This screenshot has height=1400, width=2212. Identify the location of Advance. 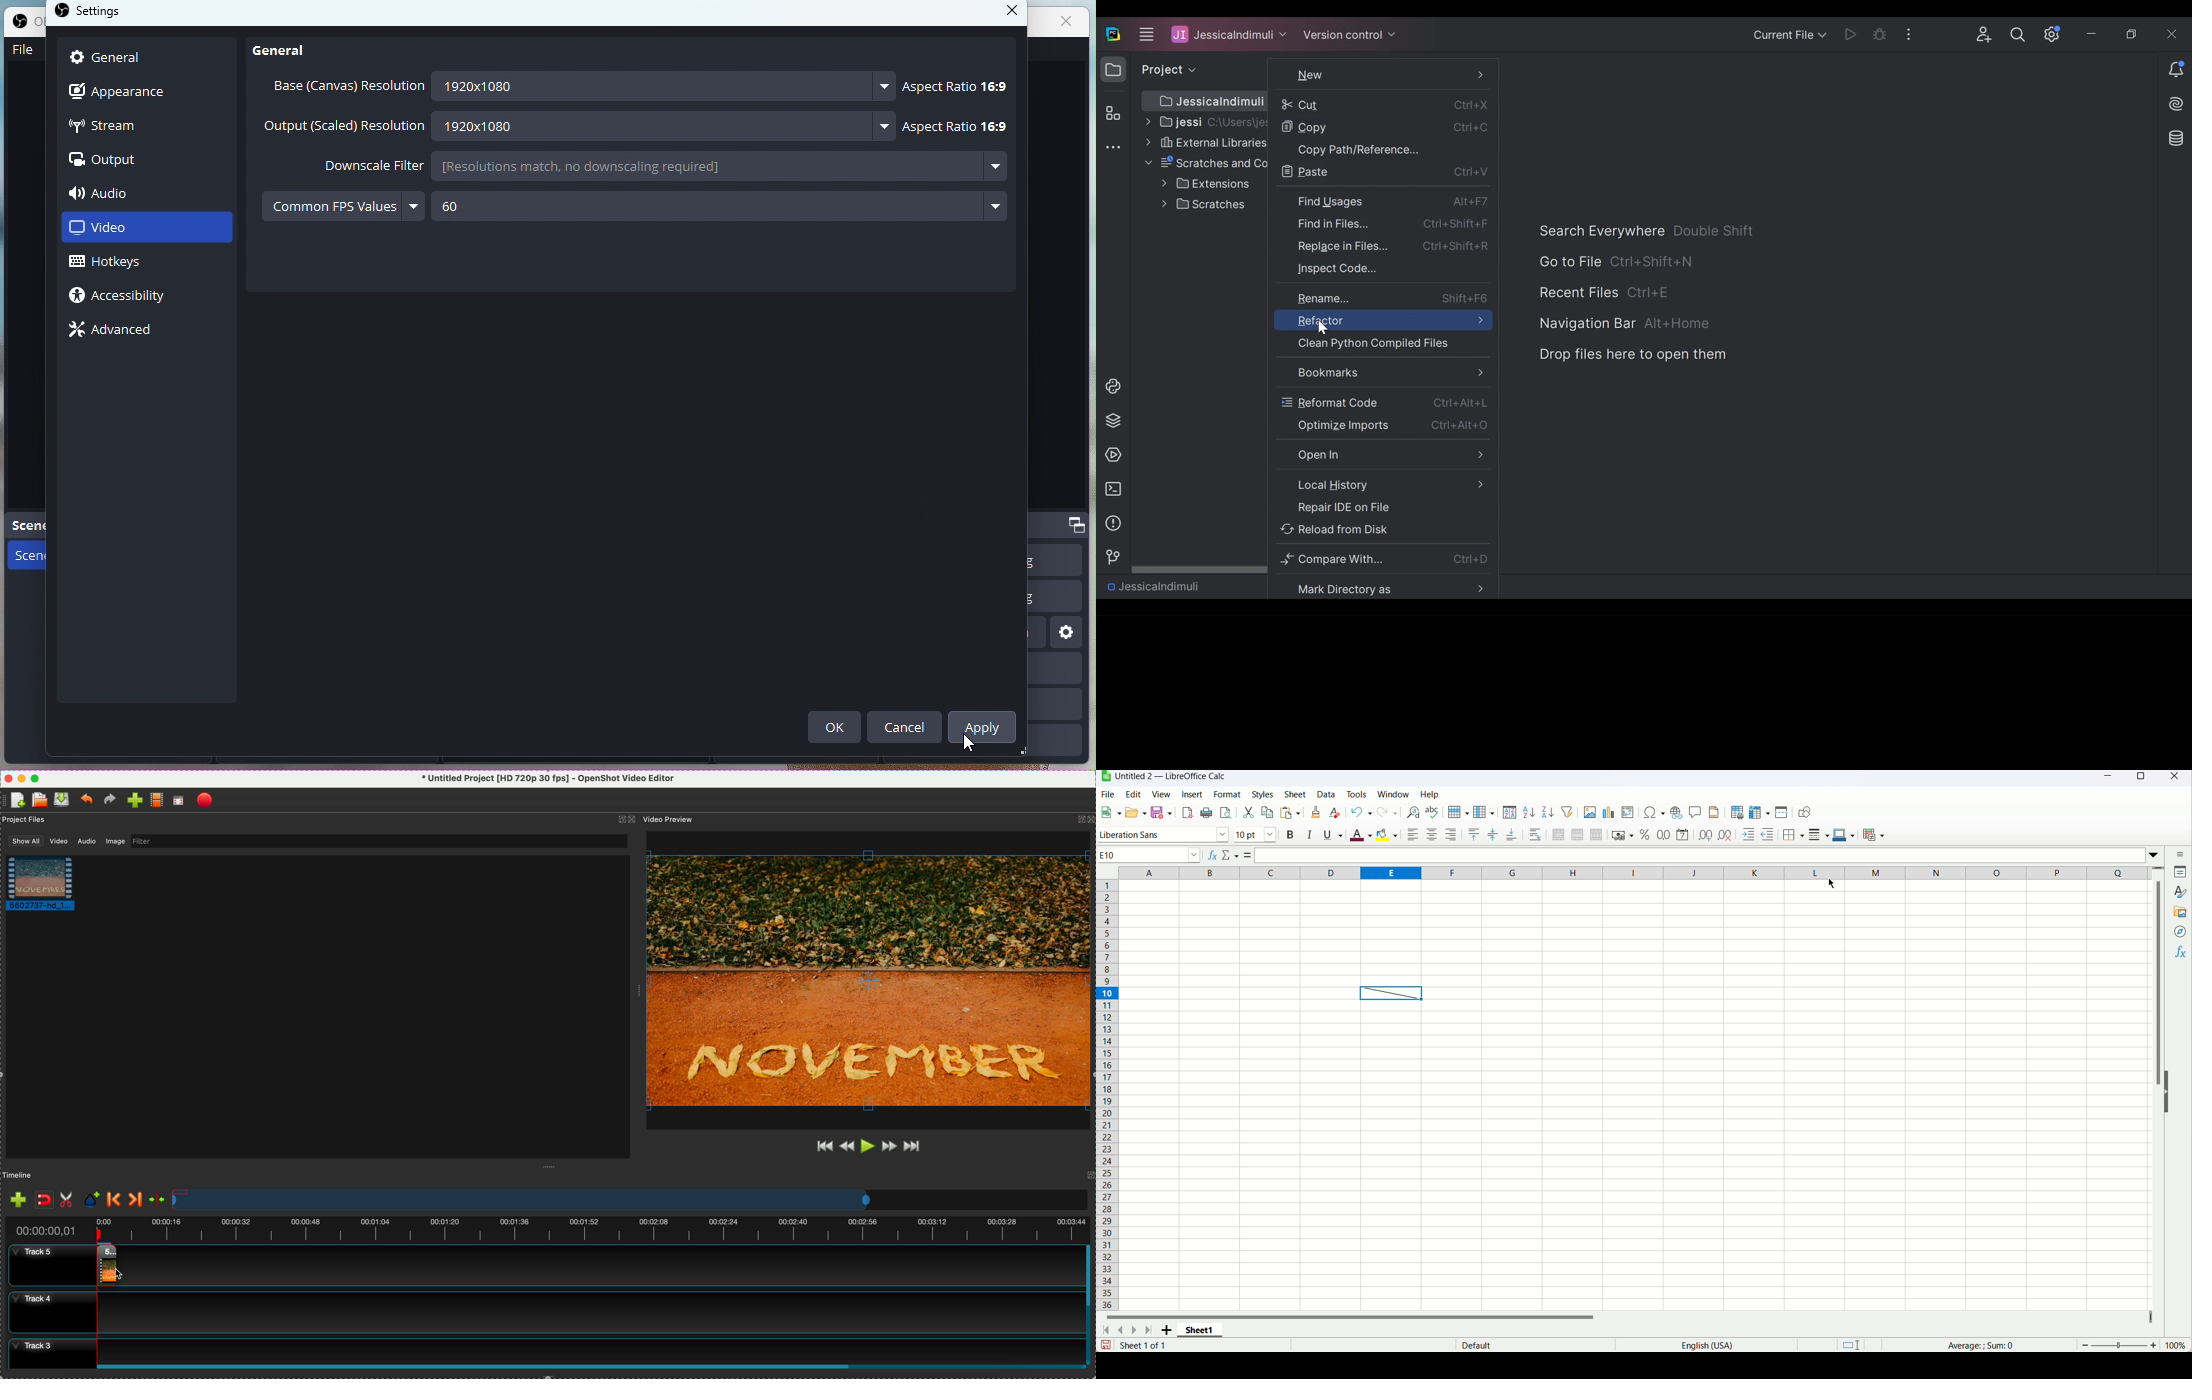
(116, 327).